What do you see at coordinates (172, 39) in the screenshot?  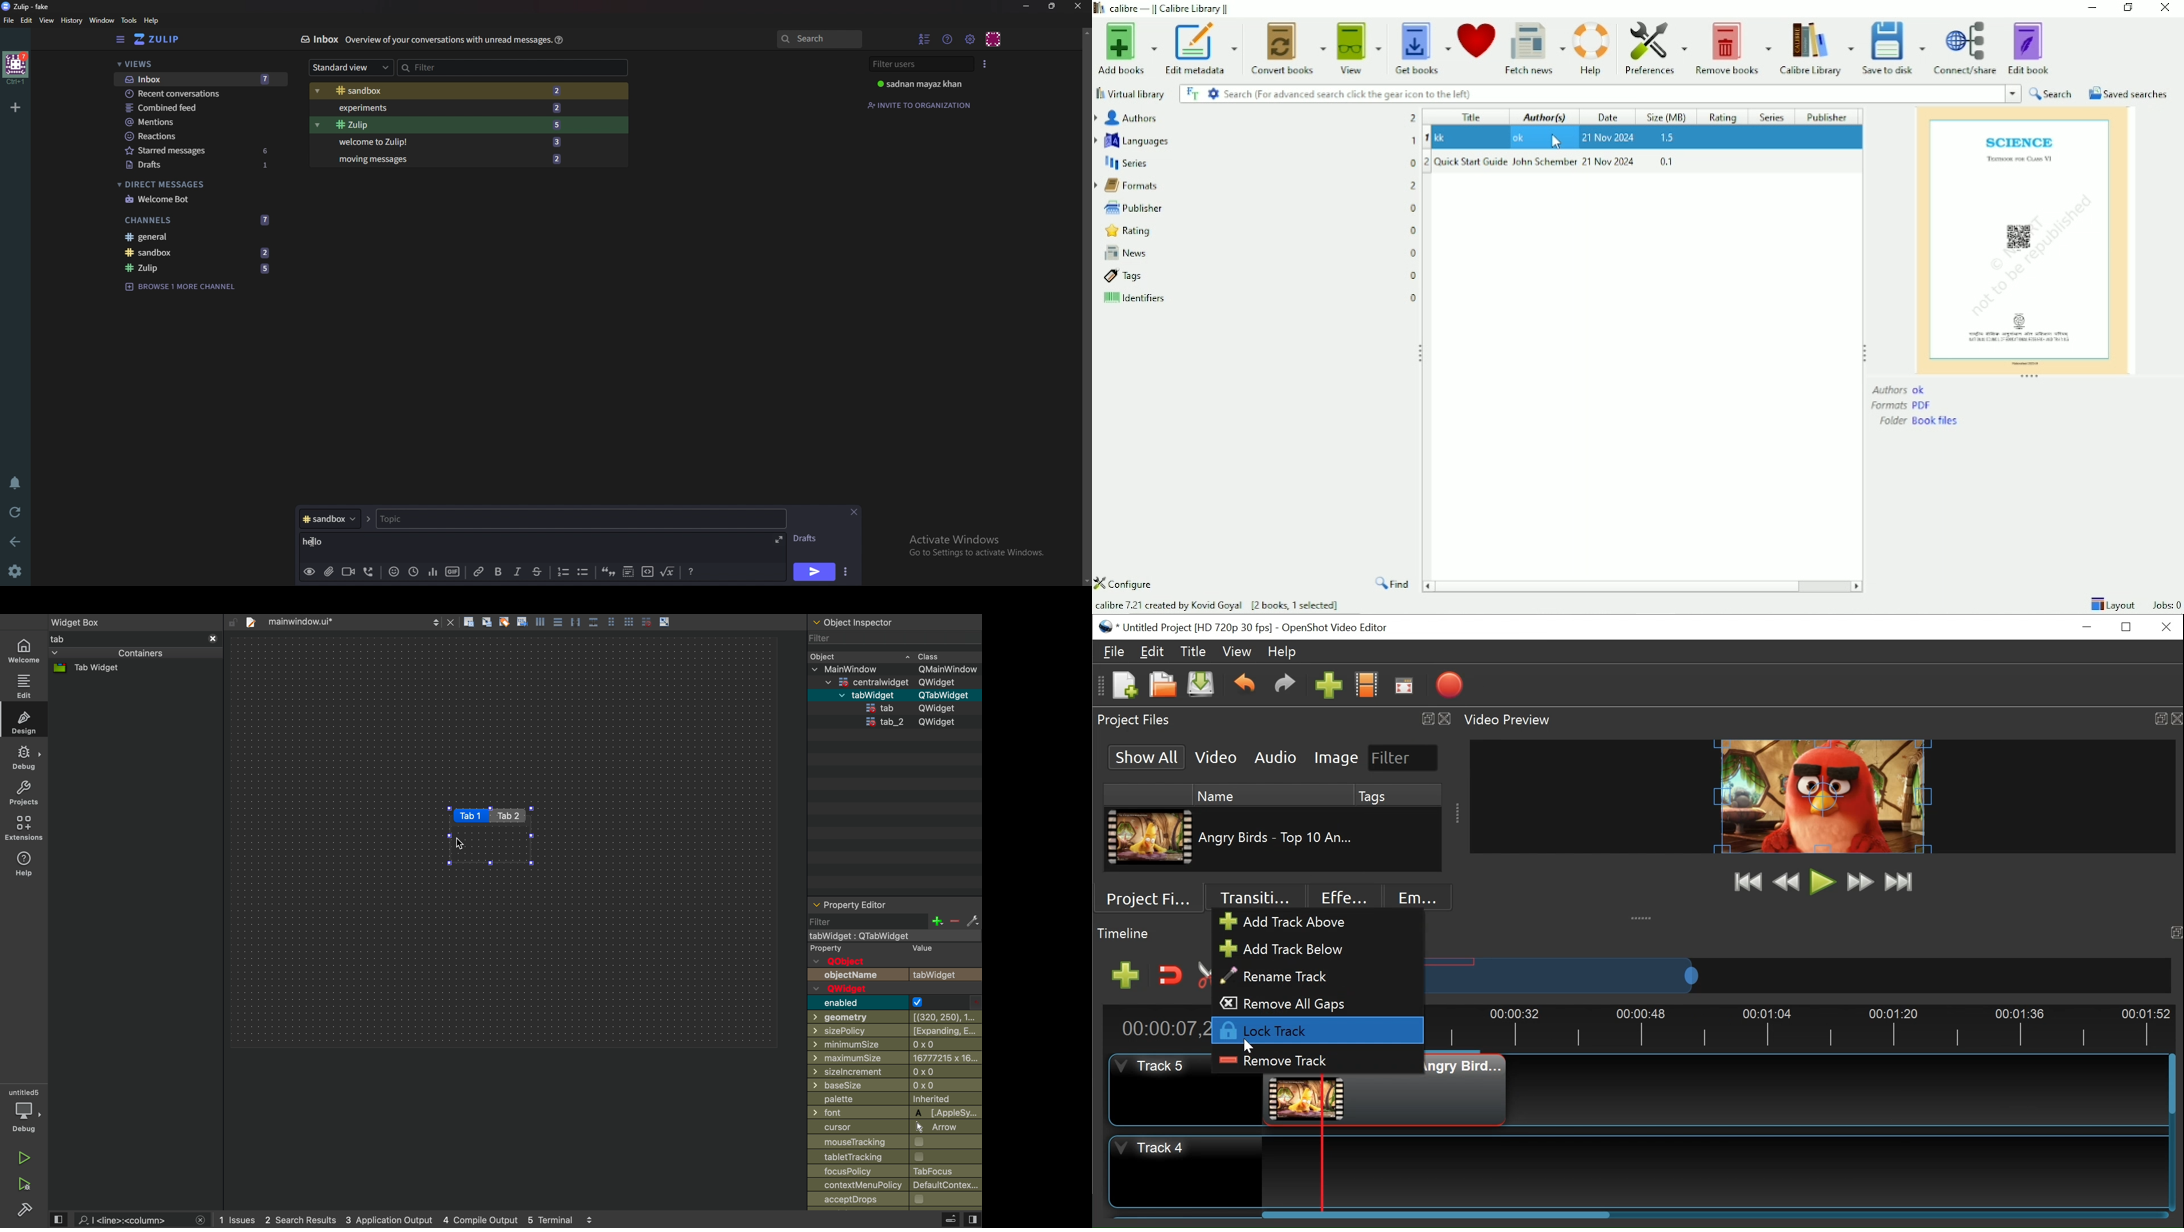 I see `zulip` at bounding box center [172, 39].